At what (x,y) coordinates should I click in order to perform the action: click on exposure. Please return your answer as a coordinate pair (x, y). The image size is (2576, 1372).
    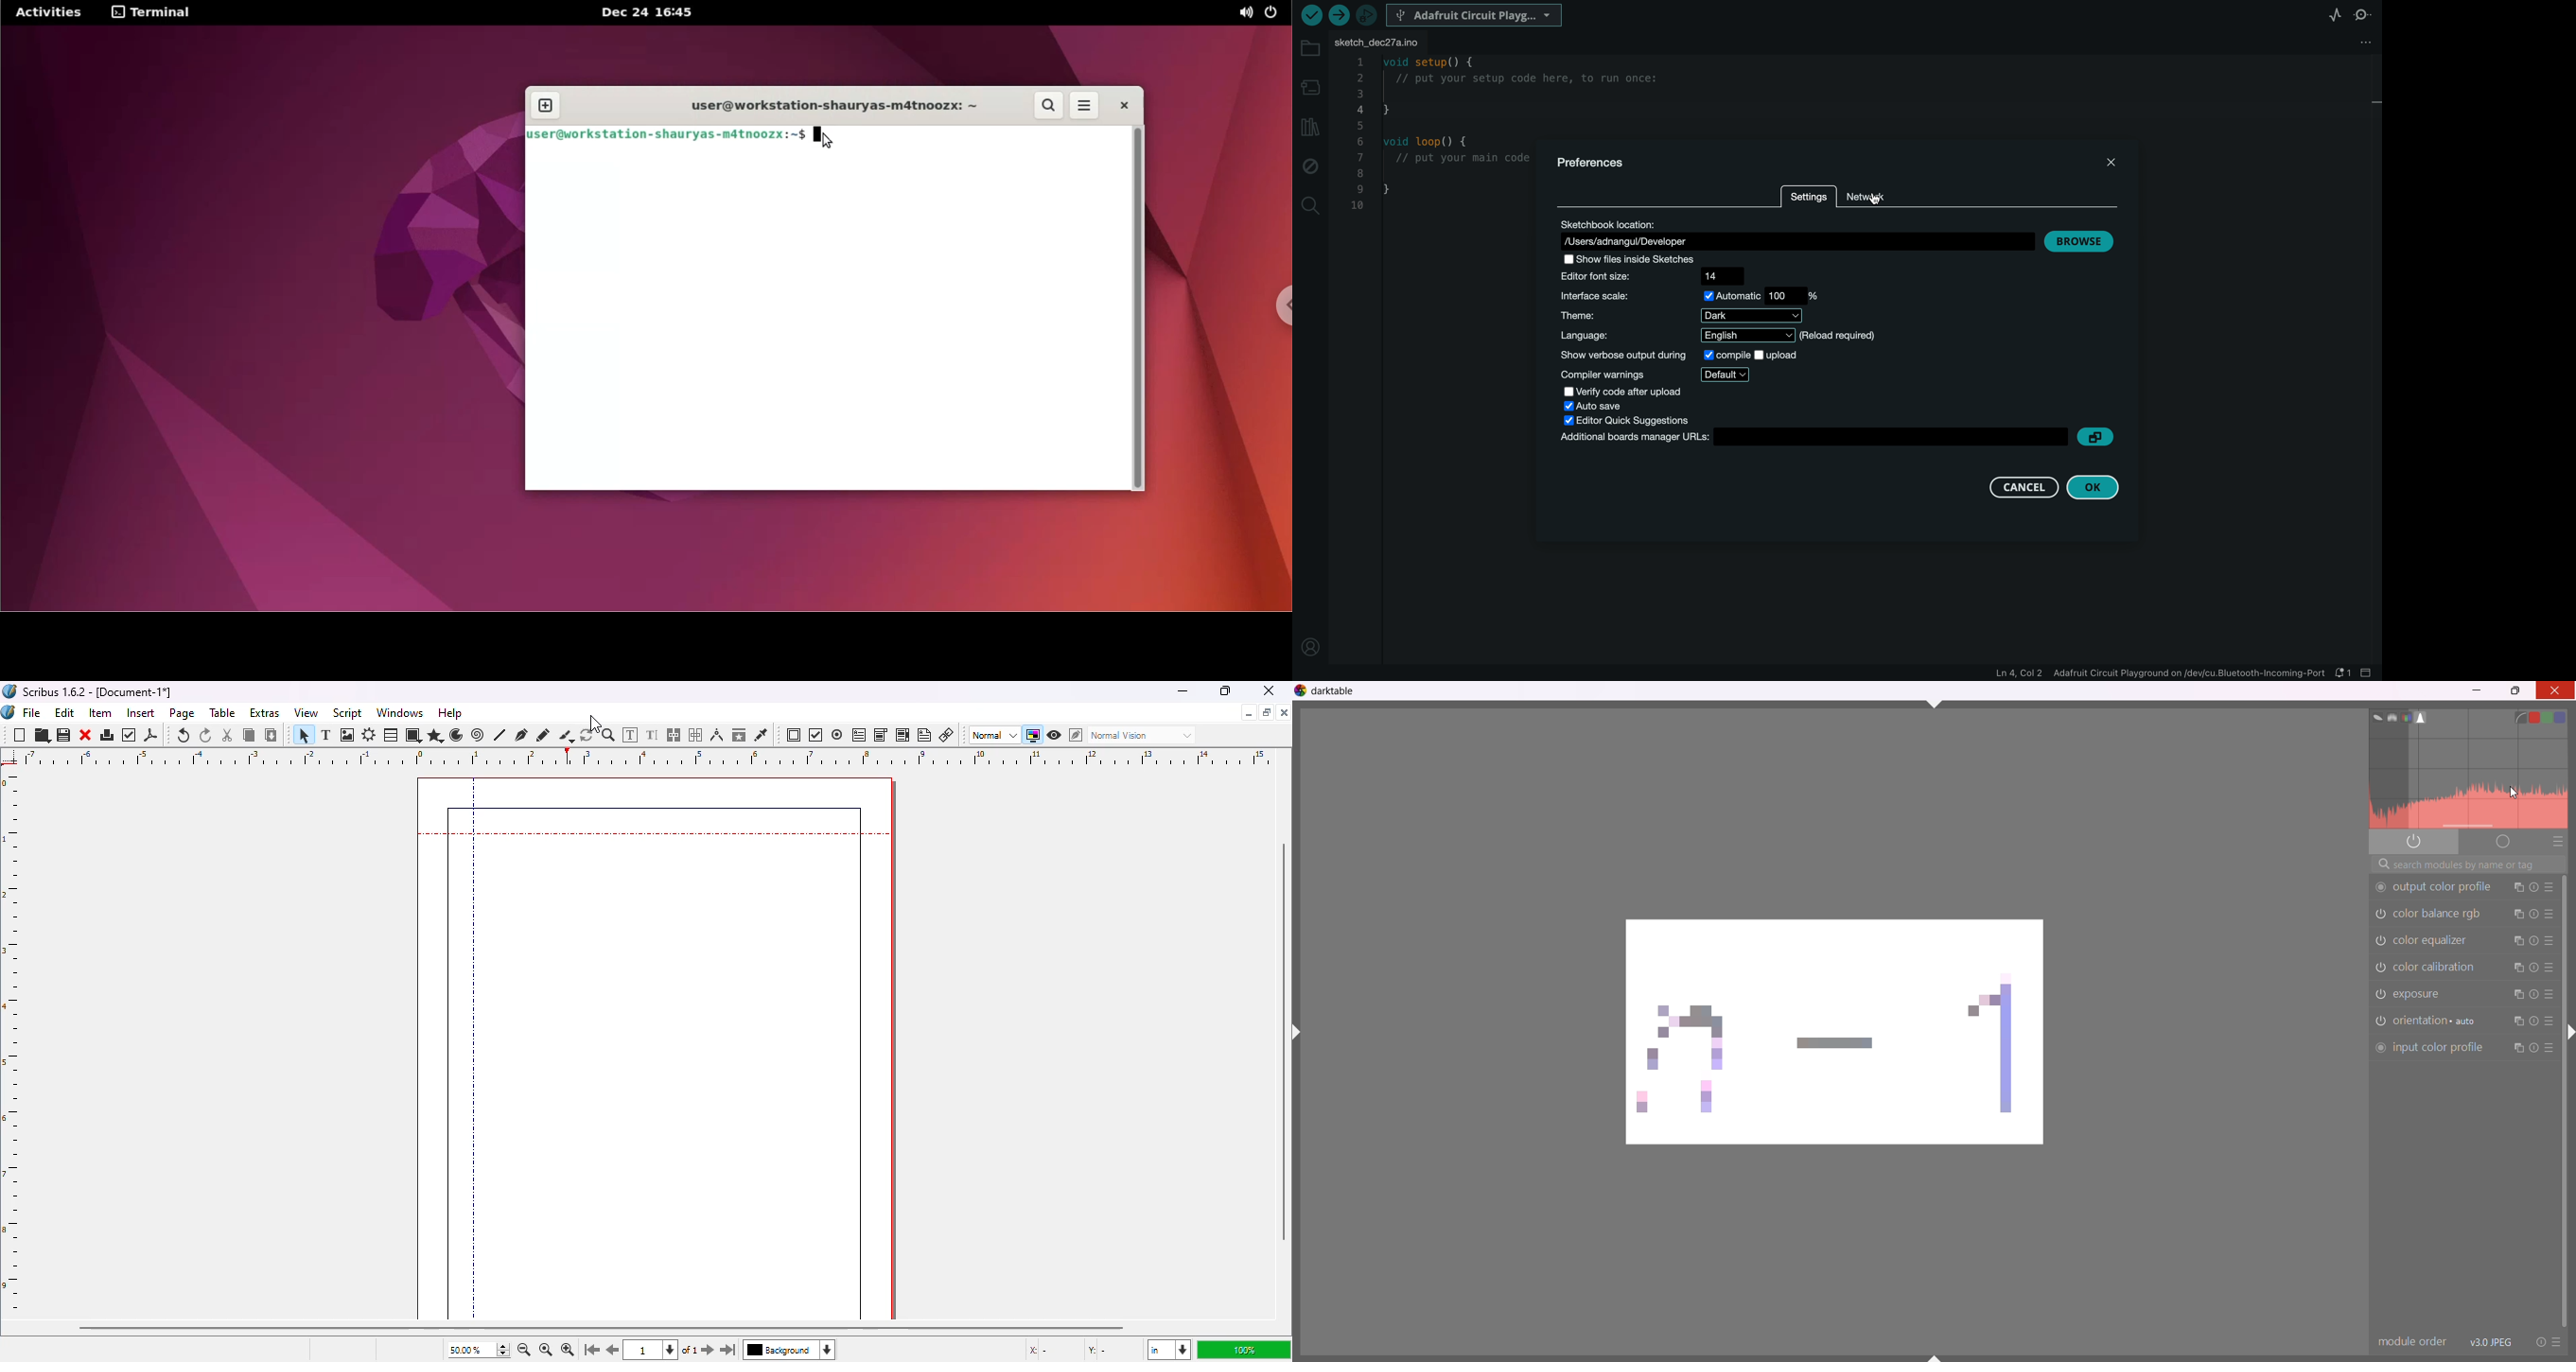
    Looking at the image, I should click on (2428, 995).